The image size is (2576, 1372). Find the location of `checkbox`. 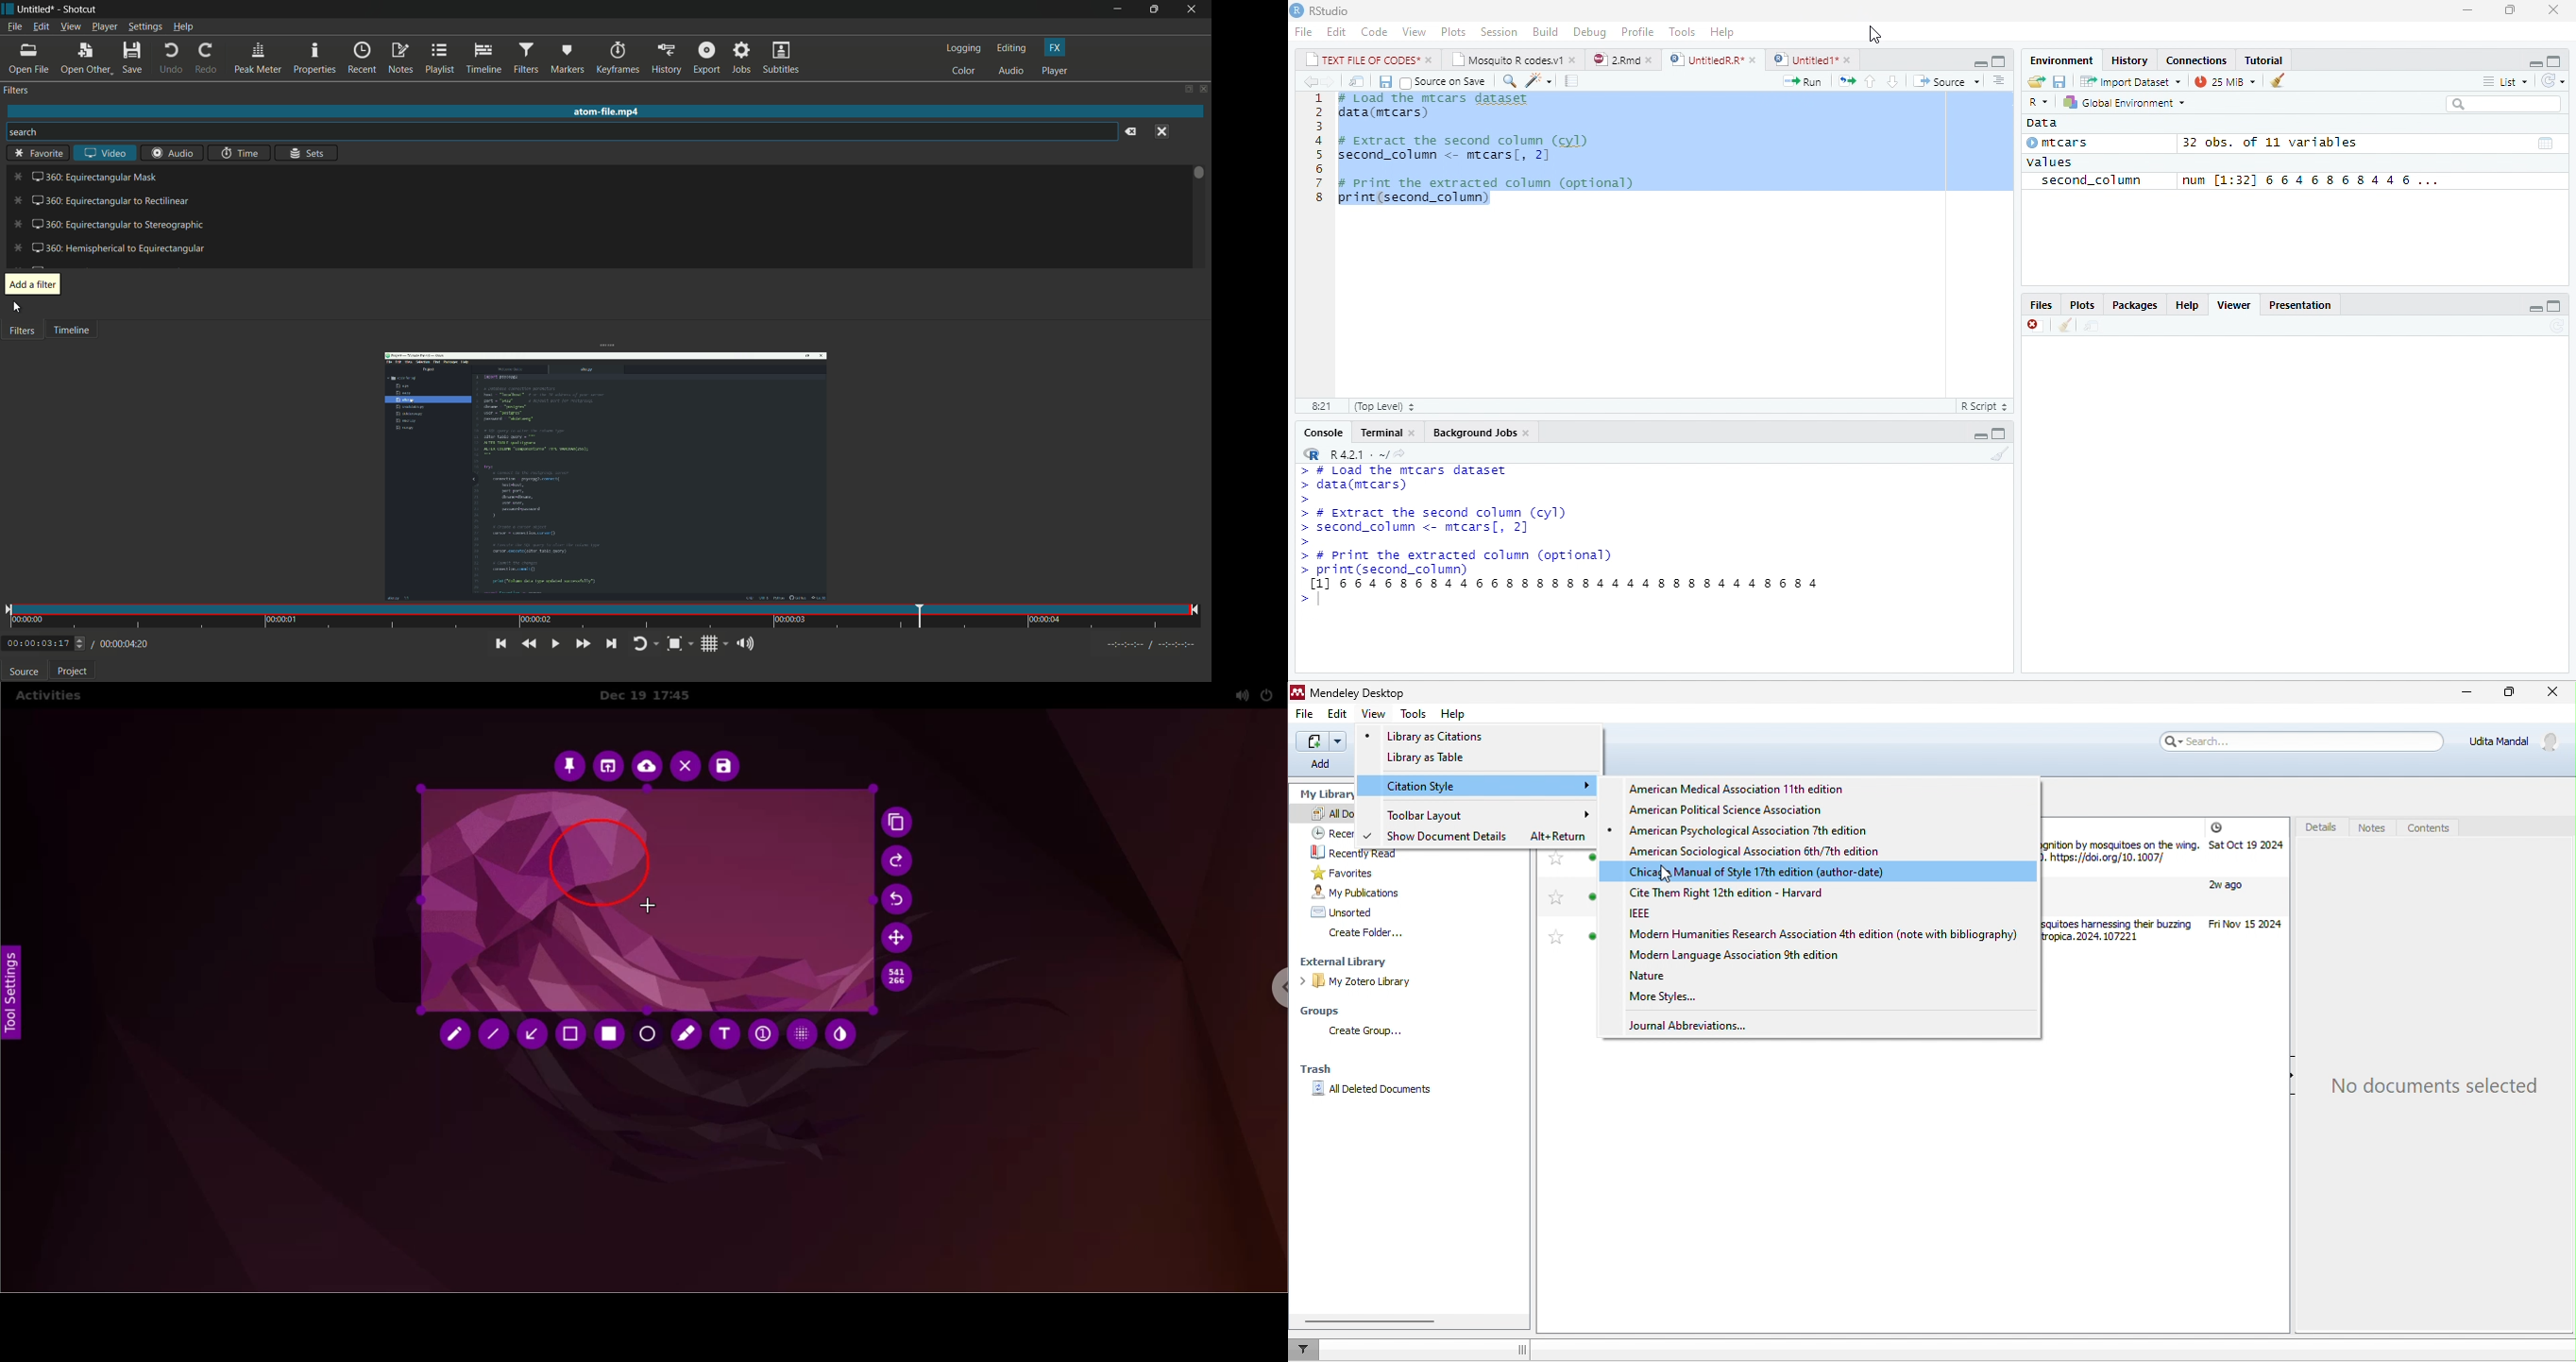

checkbox is located at coordinates (1405, 82).